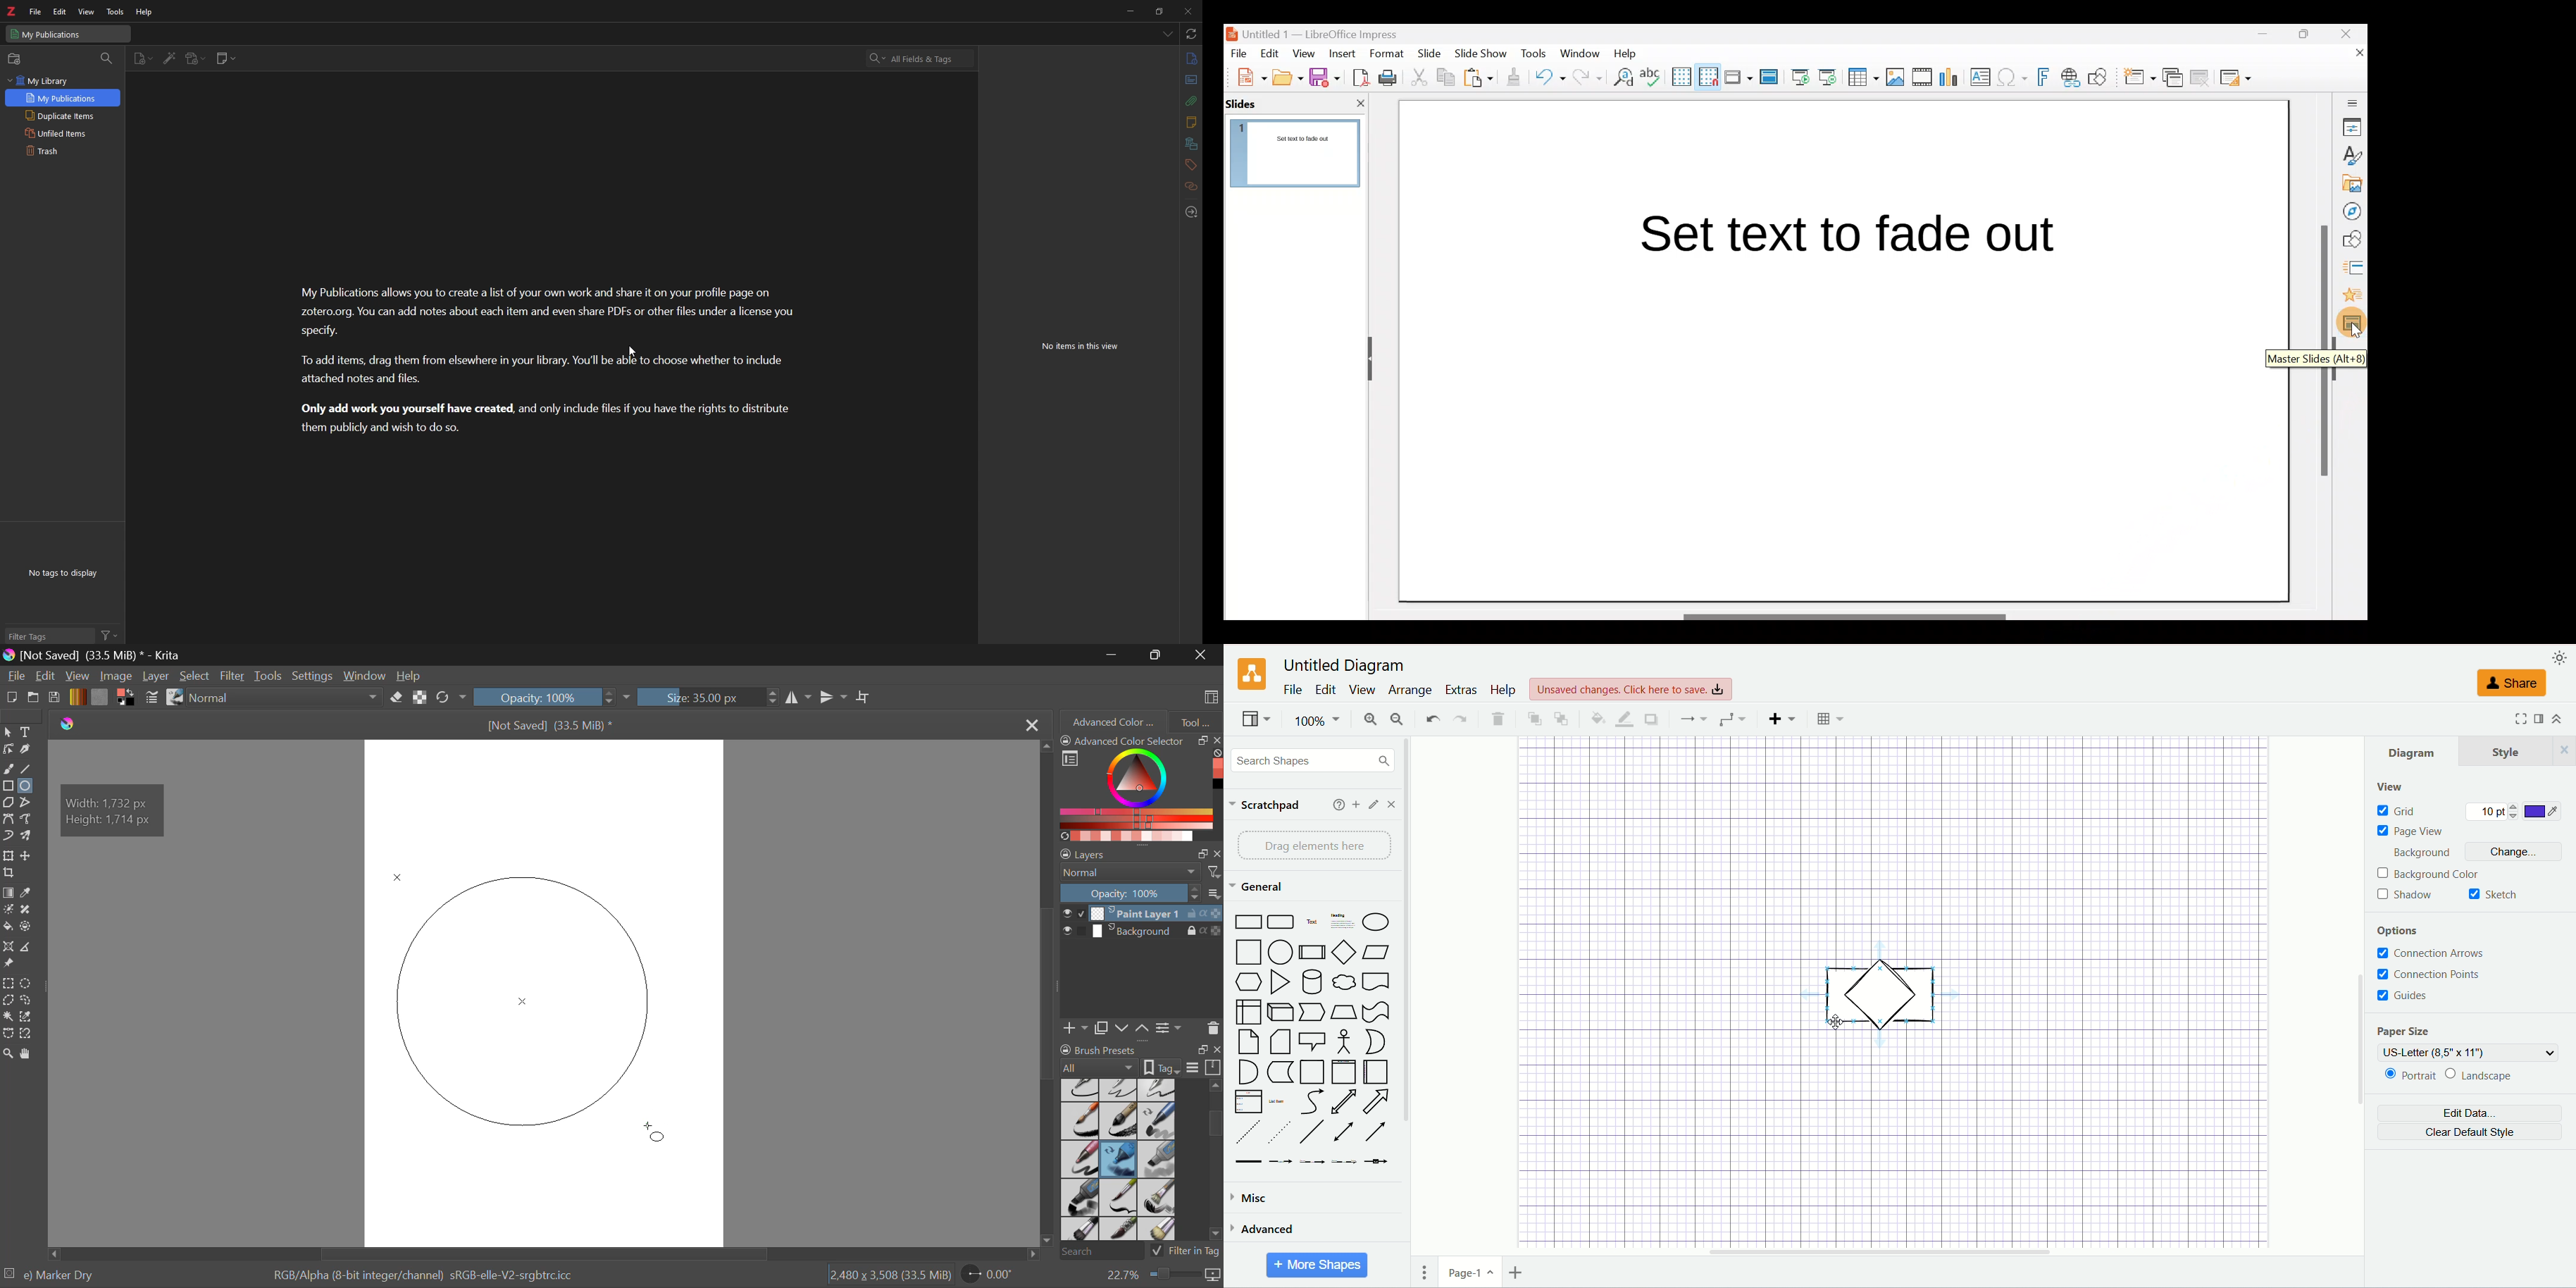  Describe the element at coordinates (2470, 1114) in the screenshot. I see `edit data` at that location.